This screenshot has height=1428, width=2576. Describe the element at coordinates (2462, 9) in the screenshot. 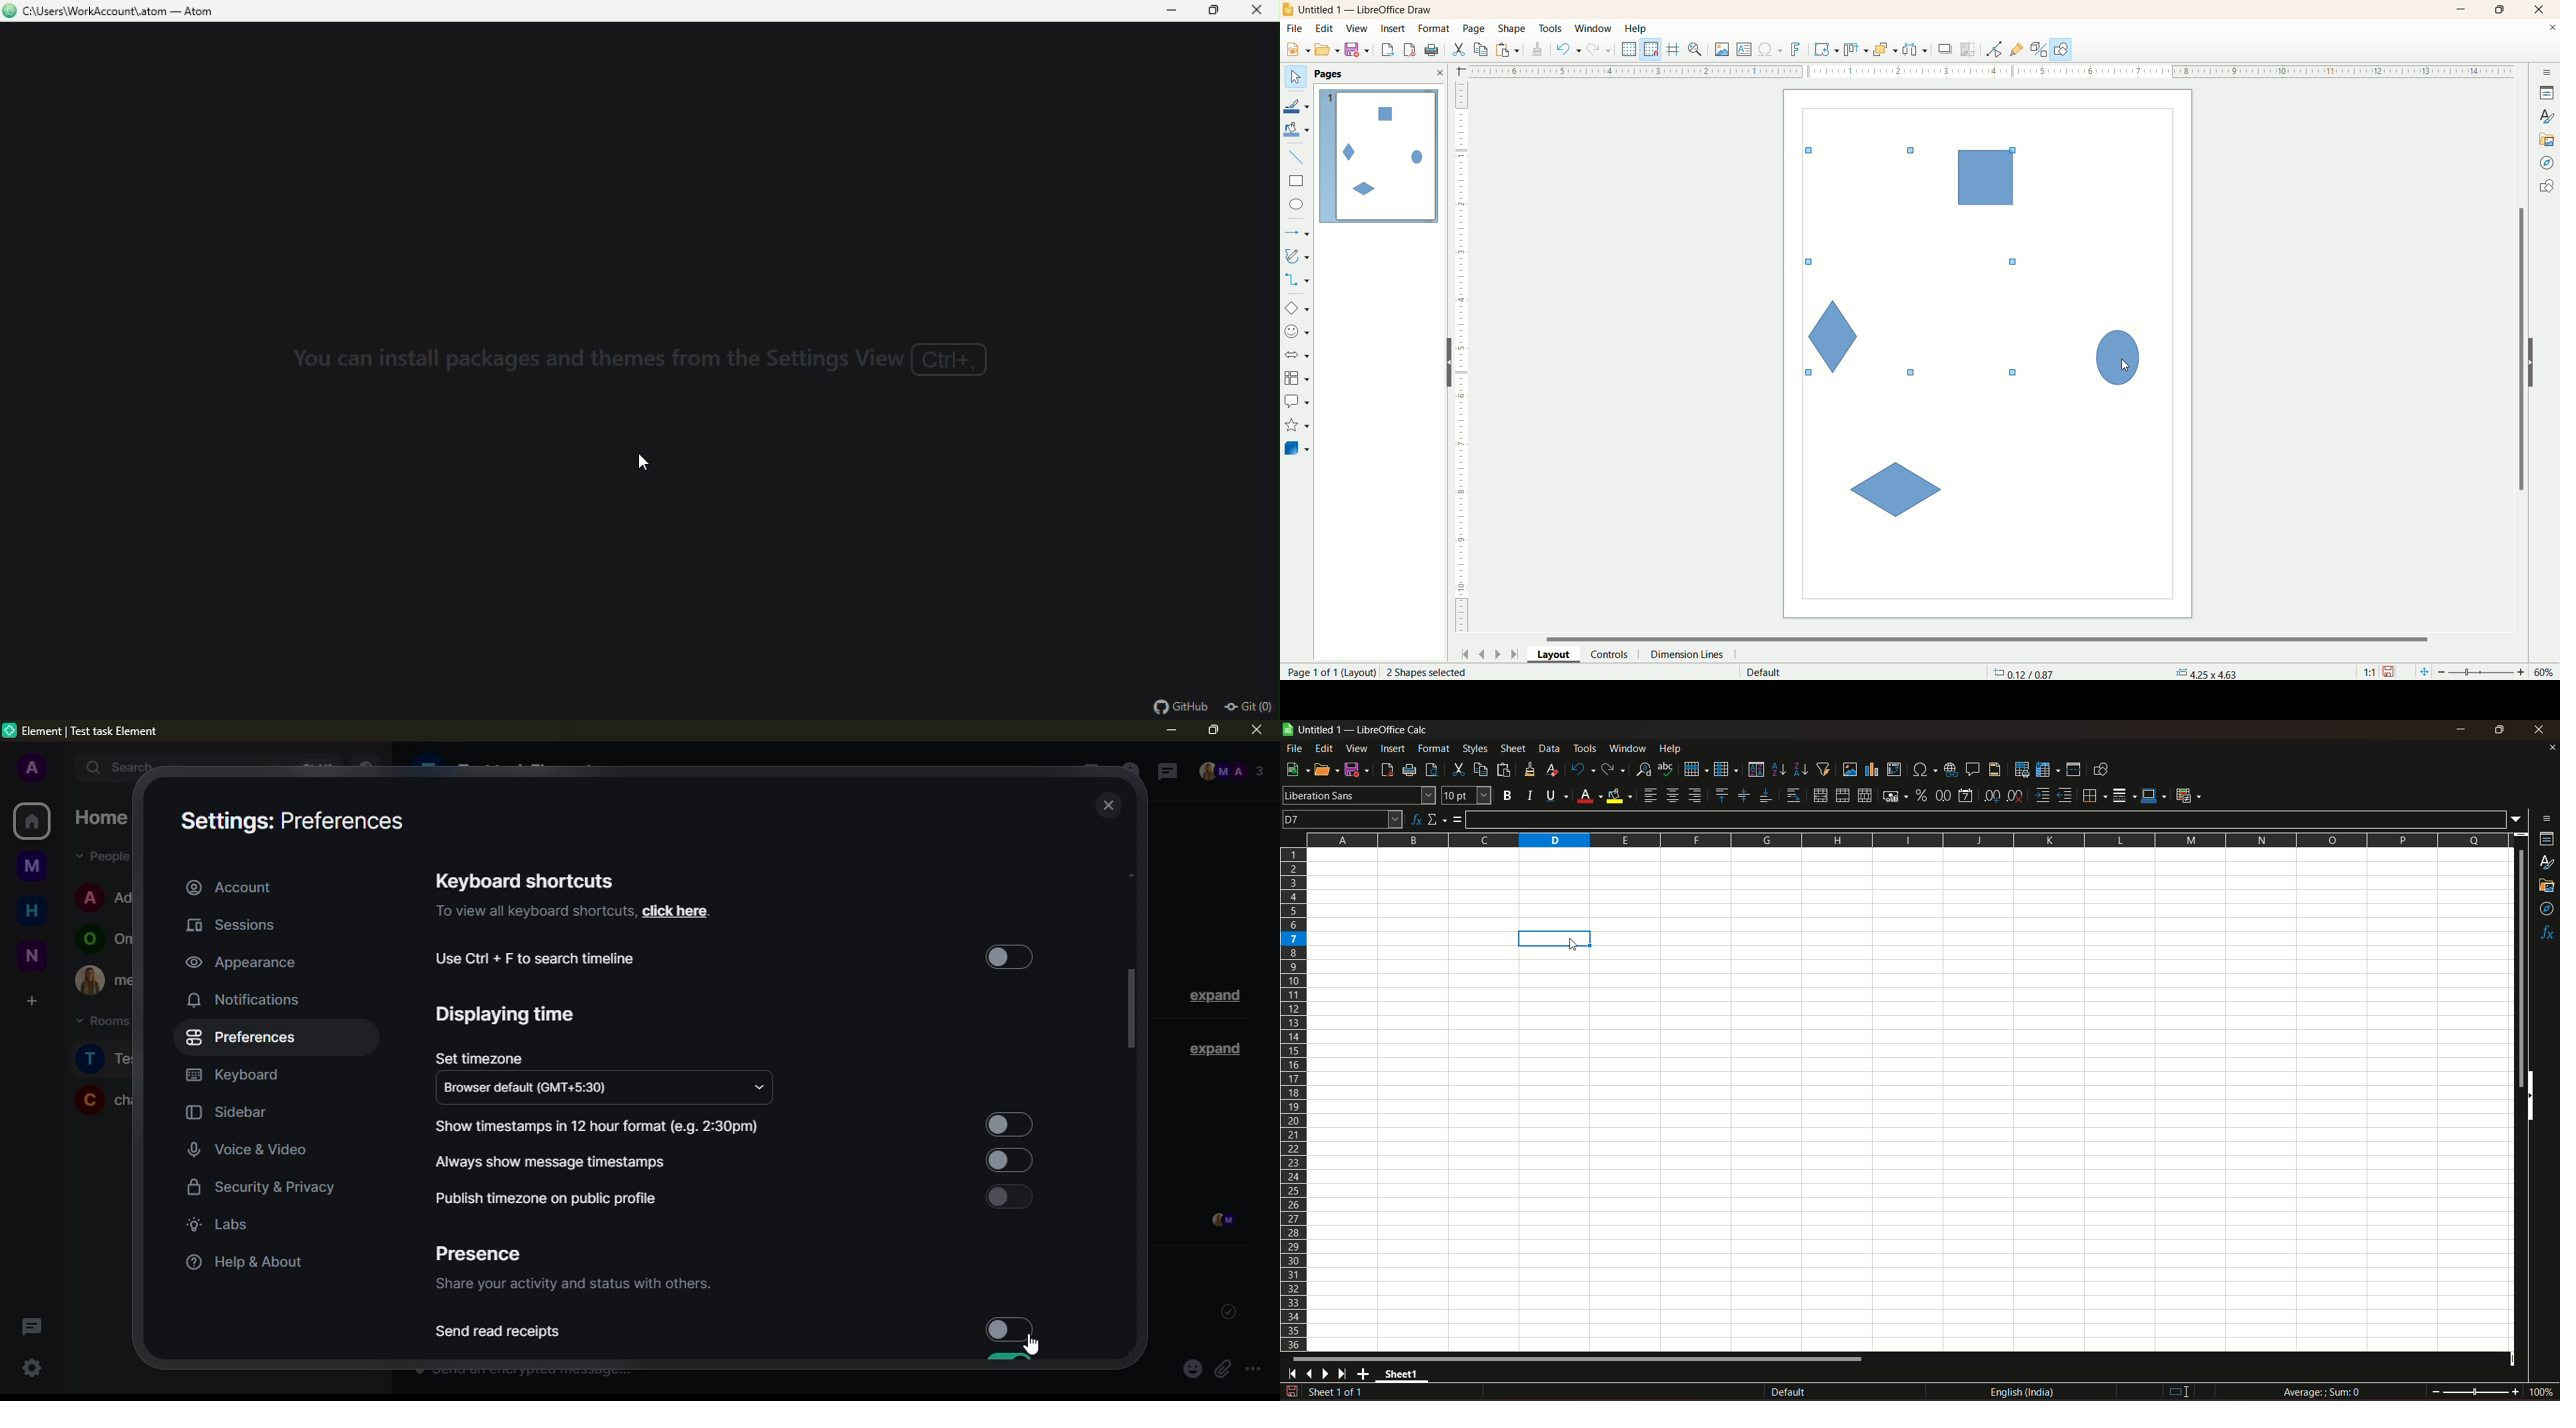

I see `minimize` at that location.